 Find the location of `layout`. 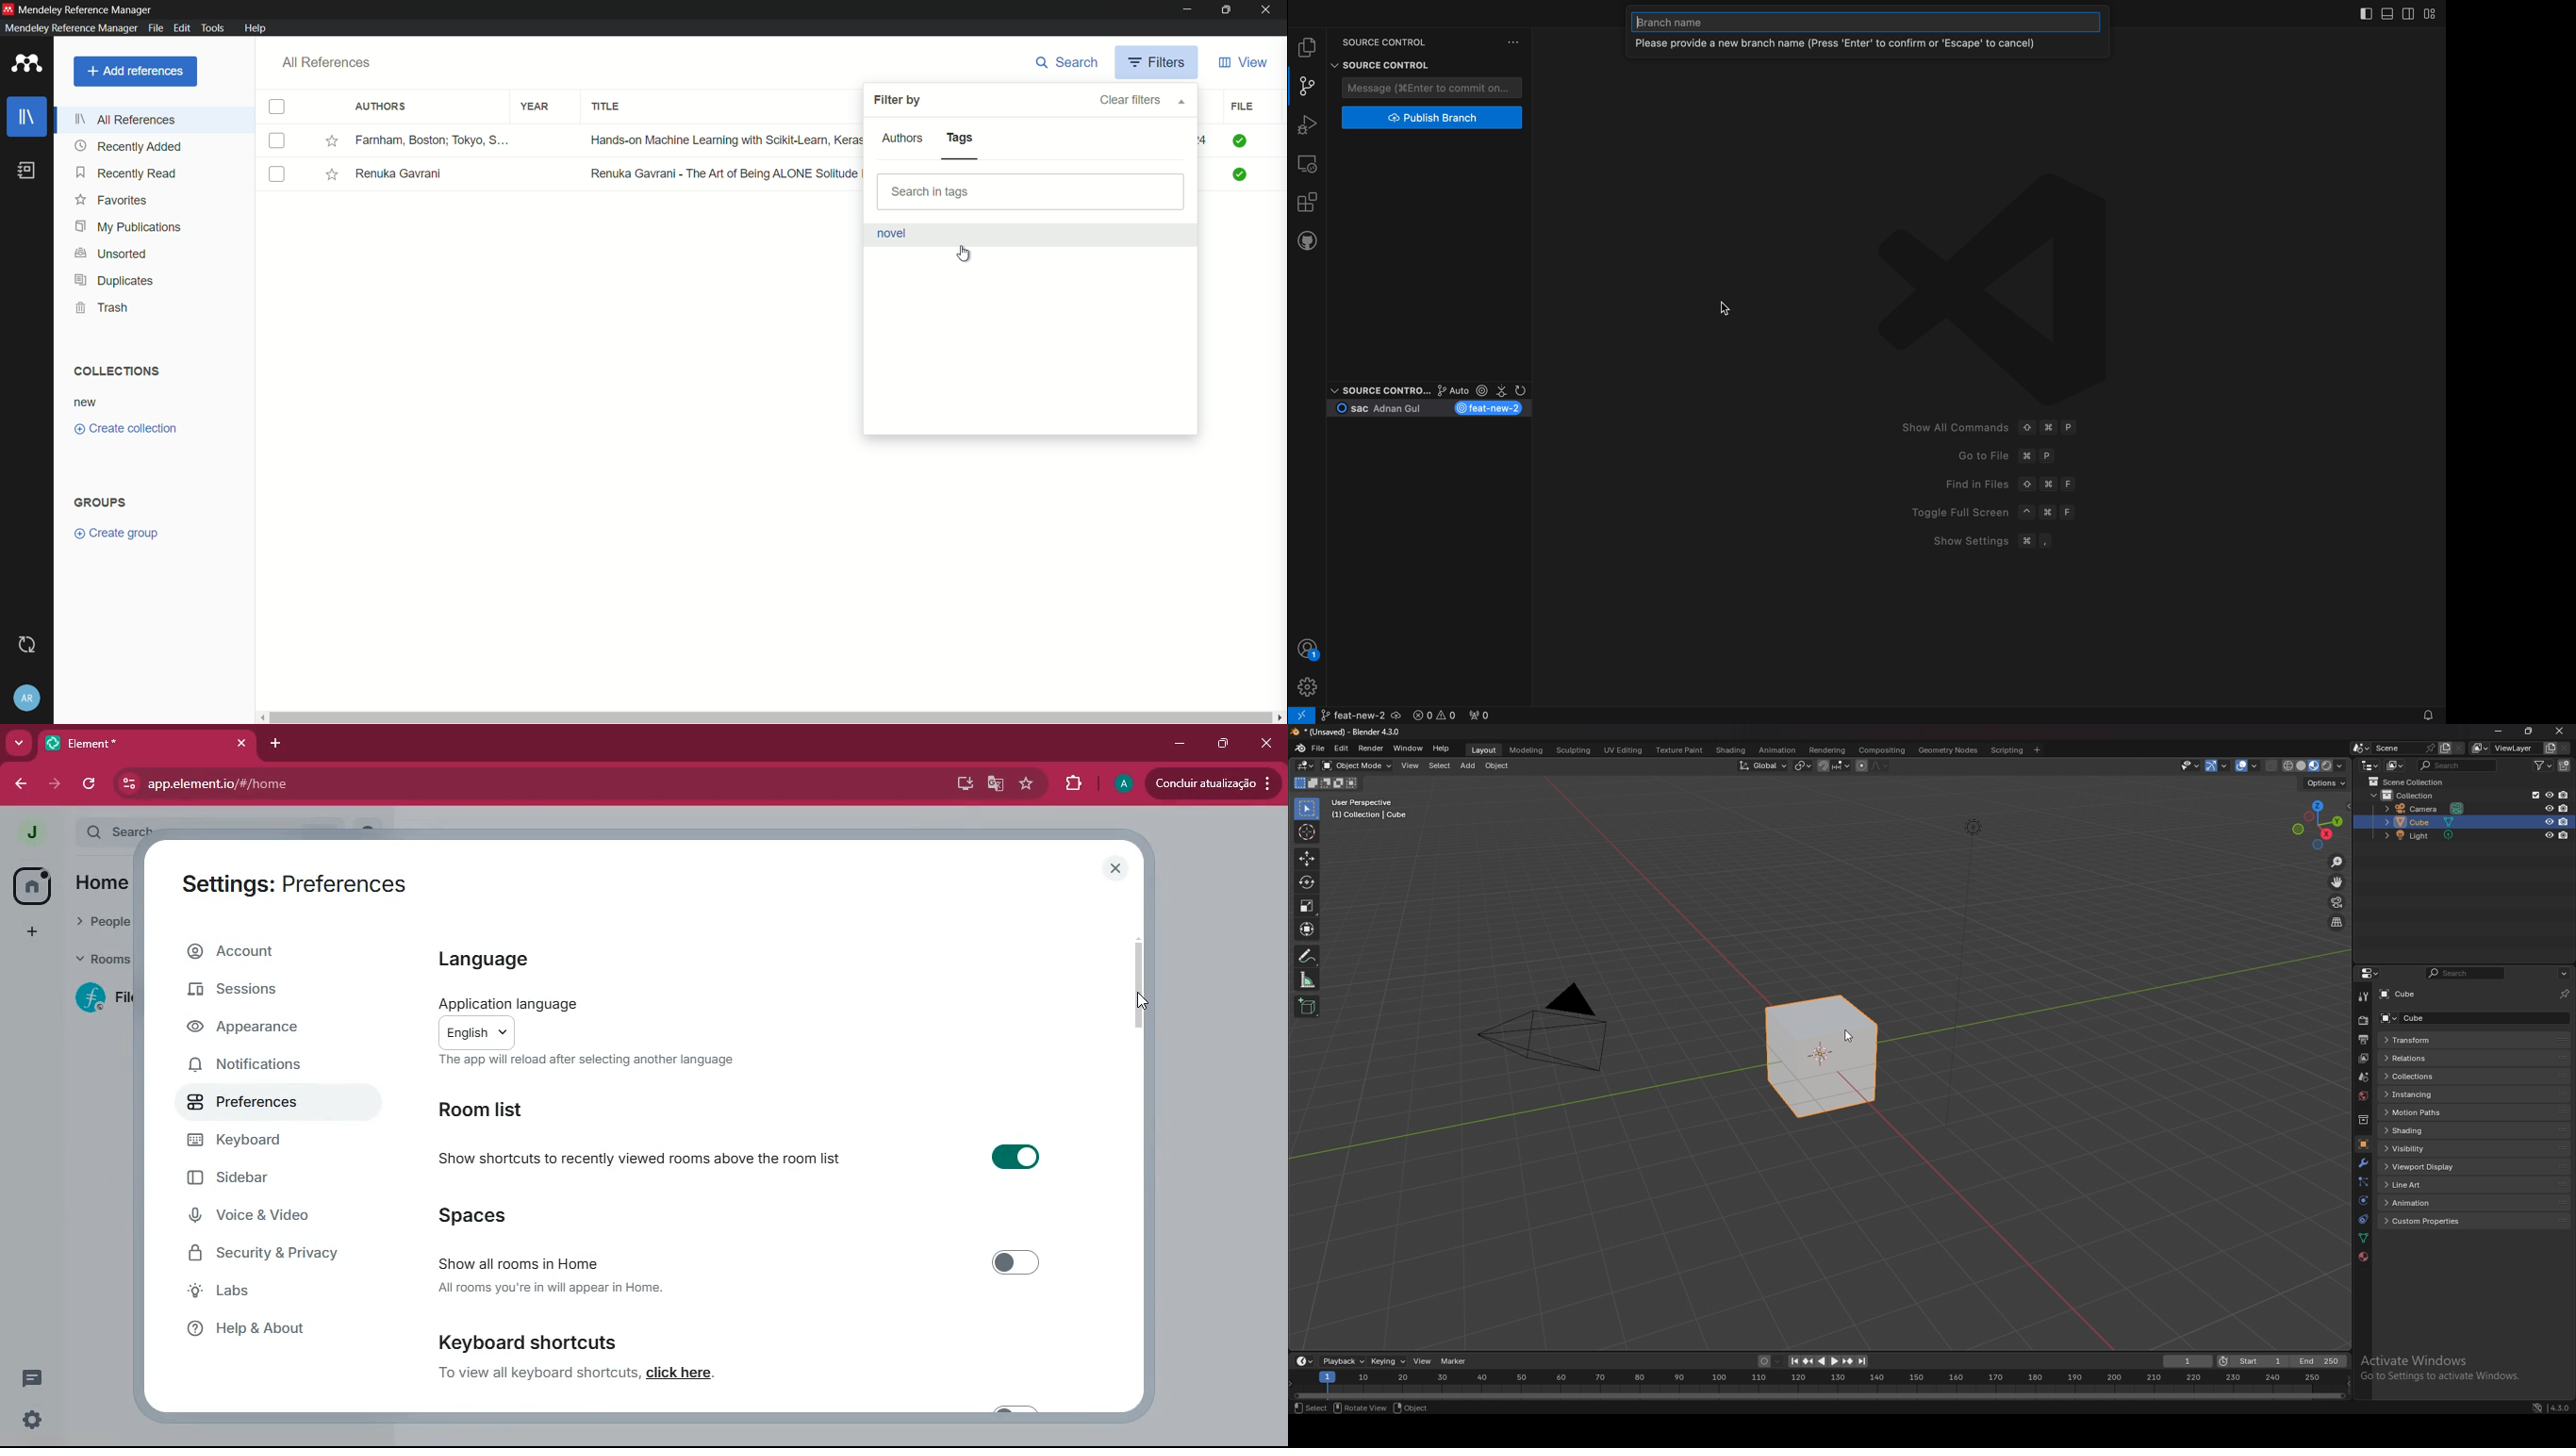

layout is located at coordinates (1483, 750).